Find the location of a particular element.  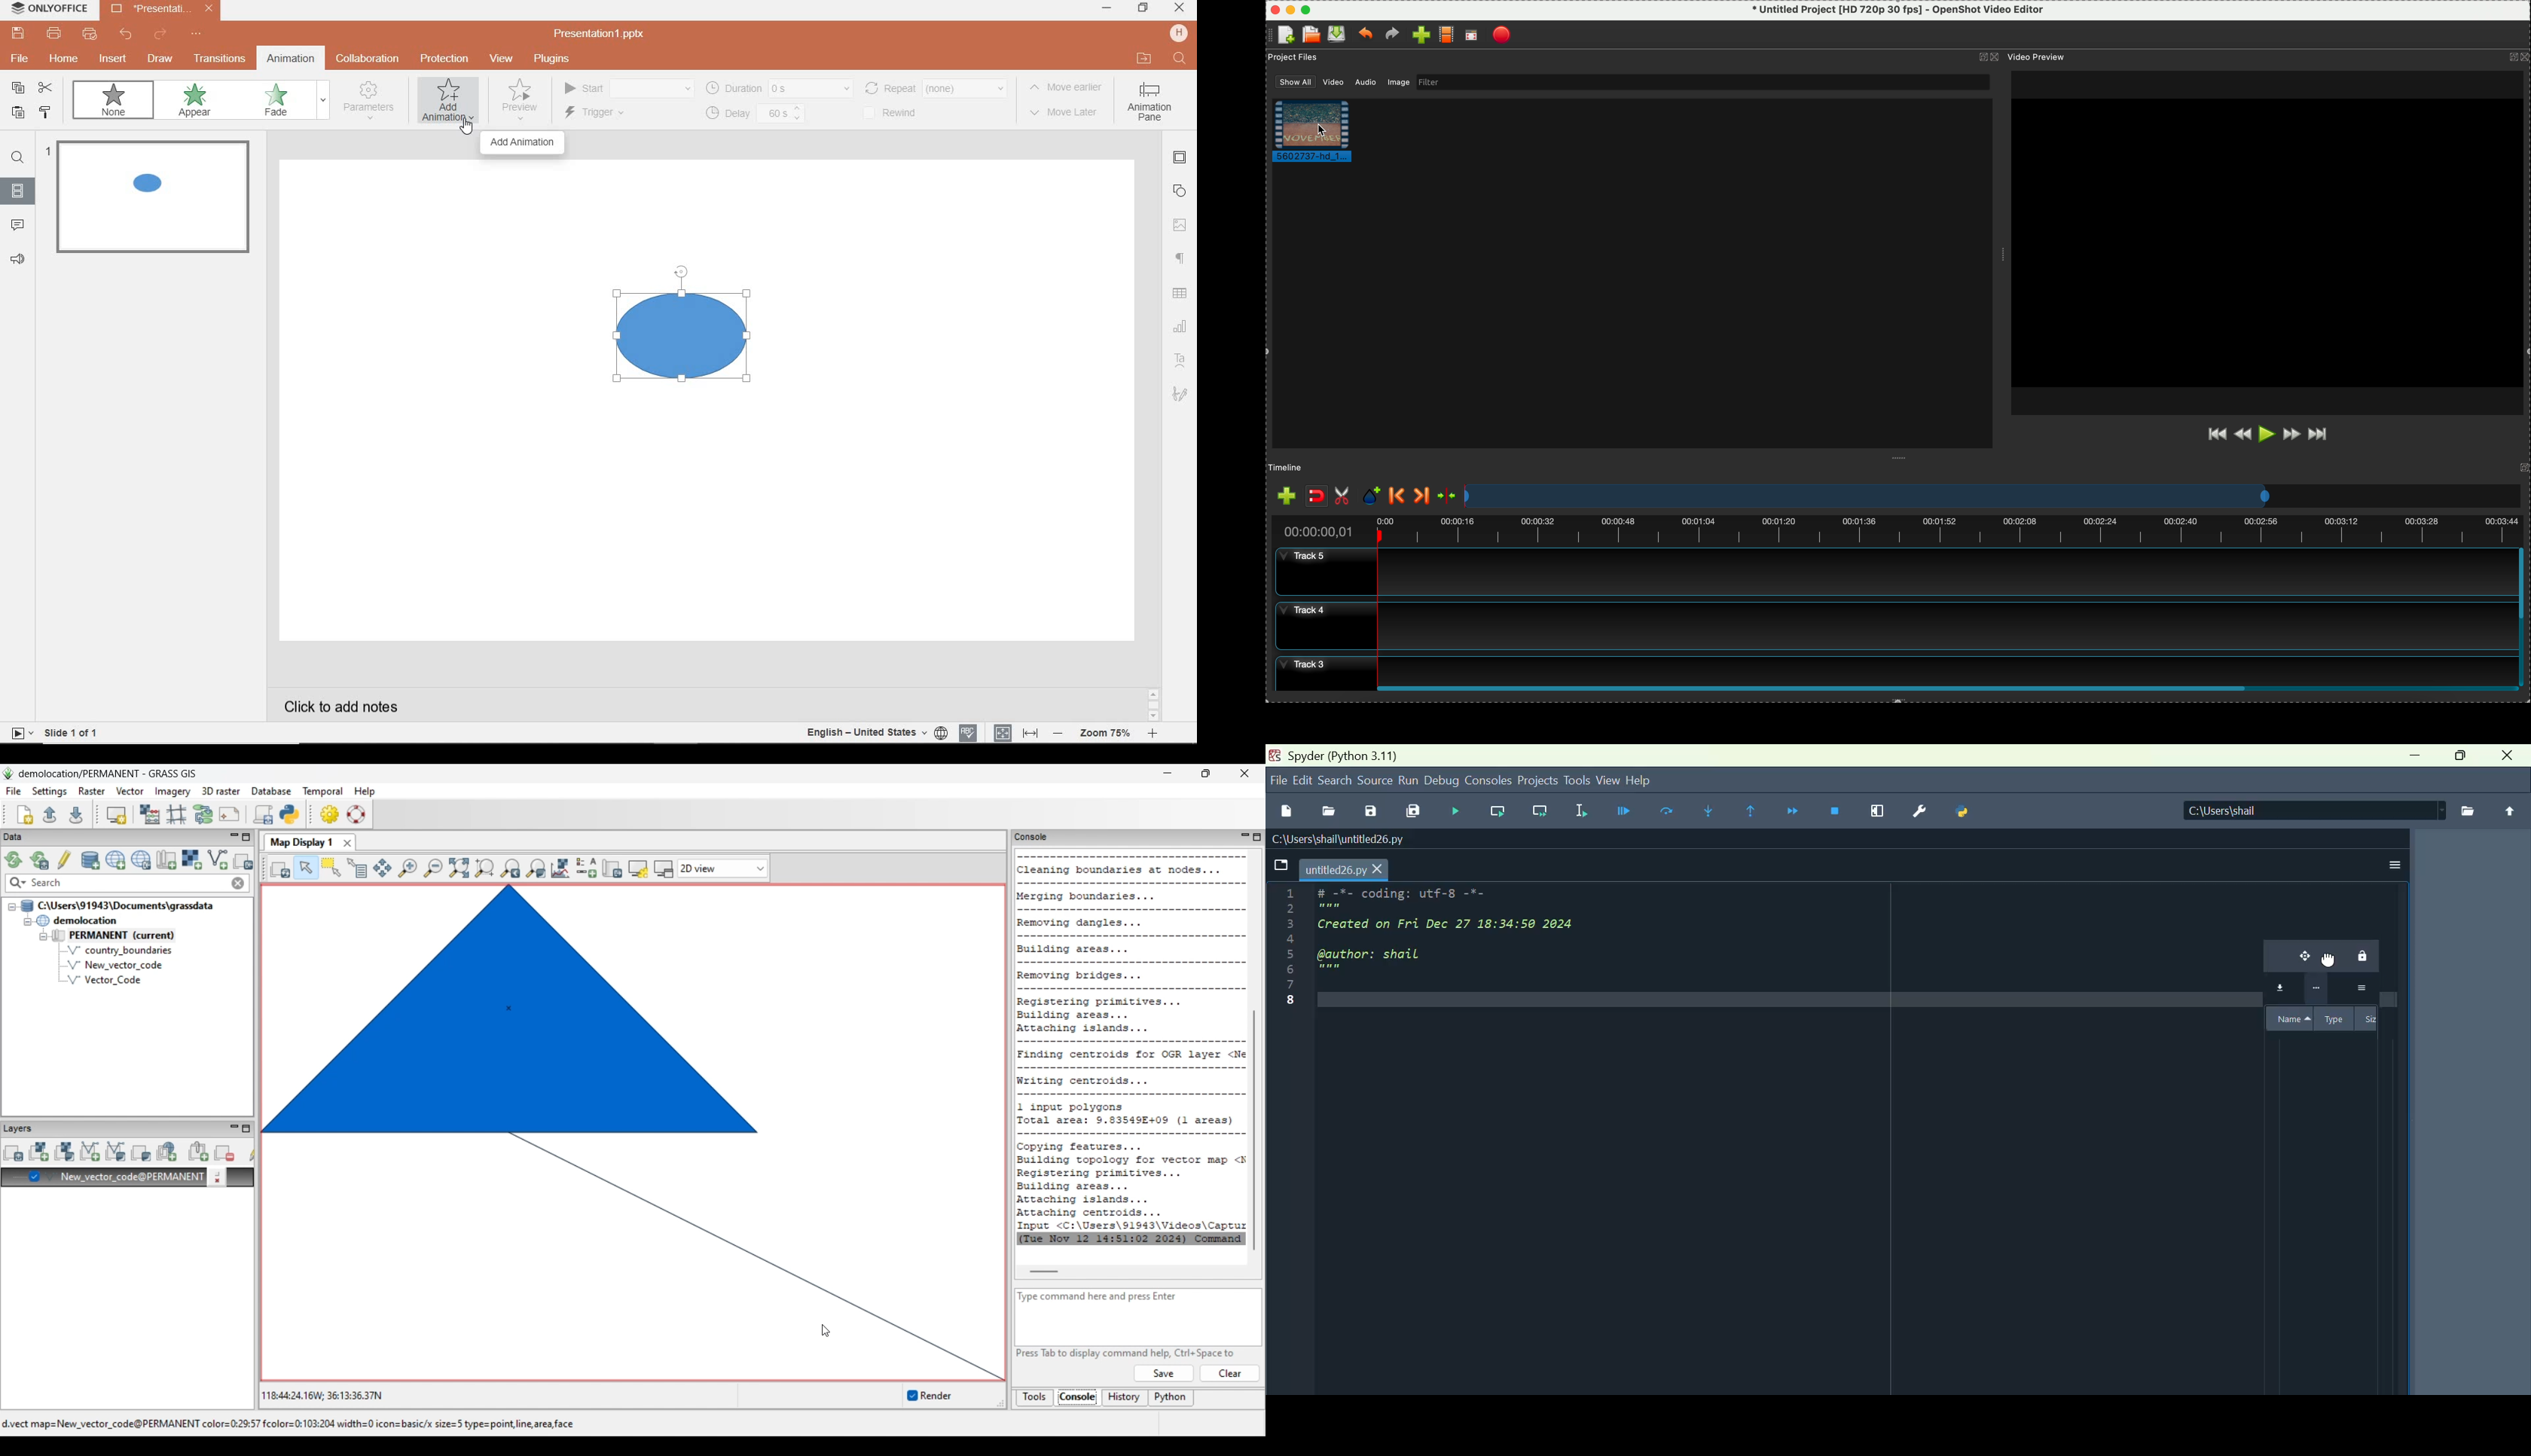

file is located at coordinates (18, 61).